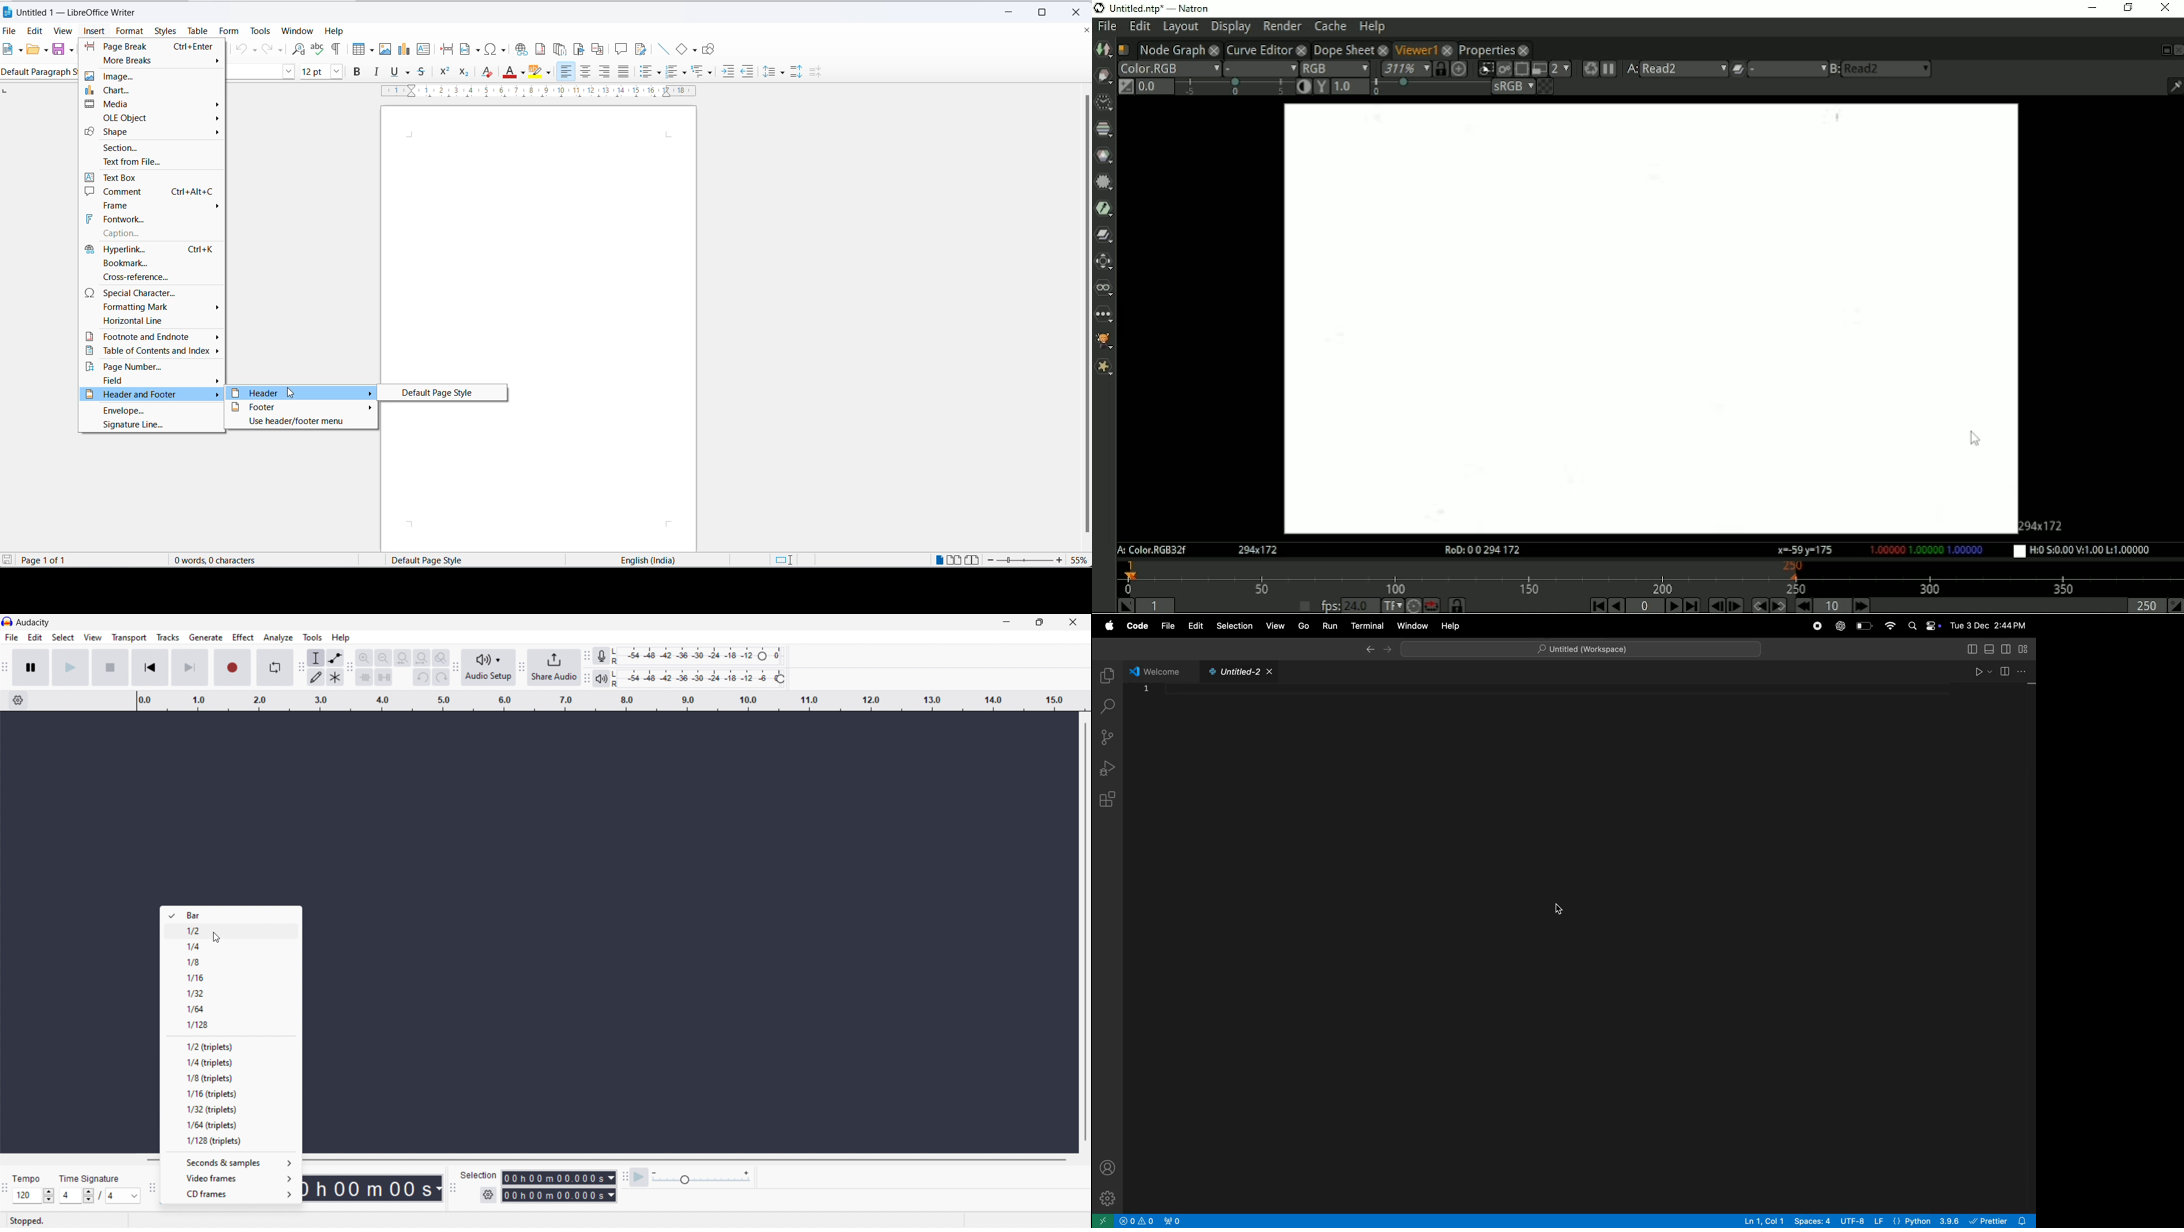  What do you see at coordinates (151, 428) in the screenshot?
I see `signature line` at bounding box center [151, 428].